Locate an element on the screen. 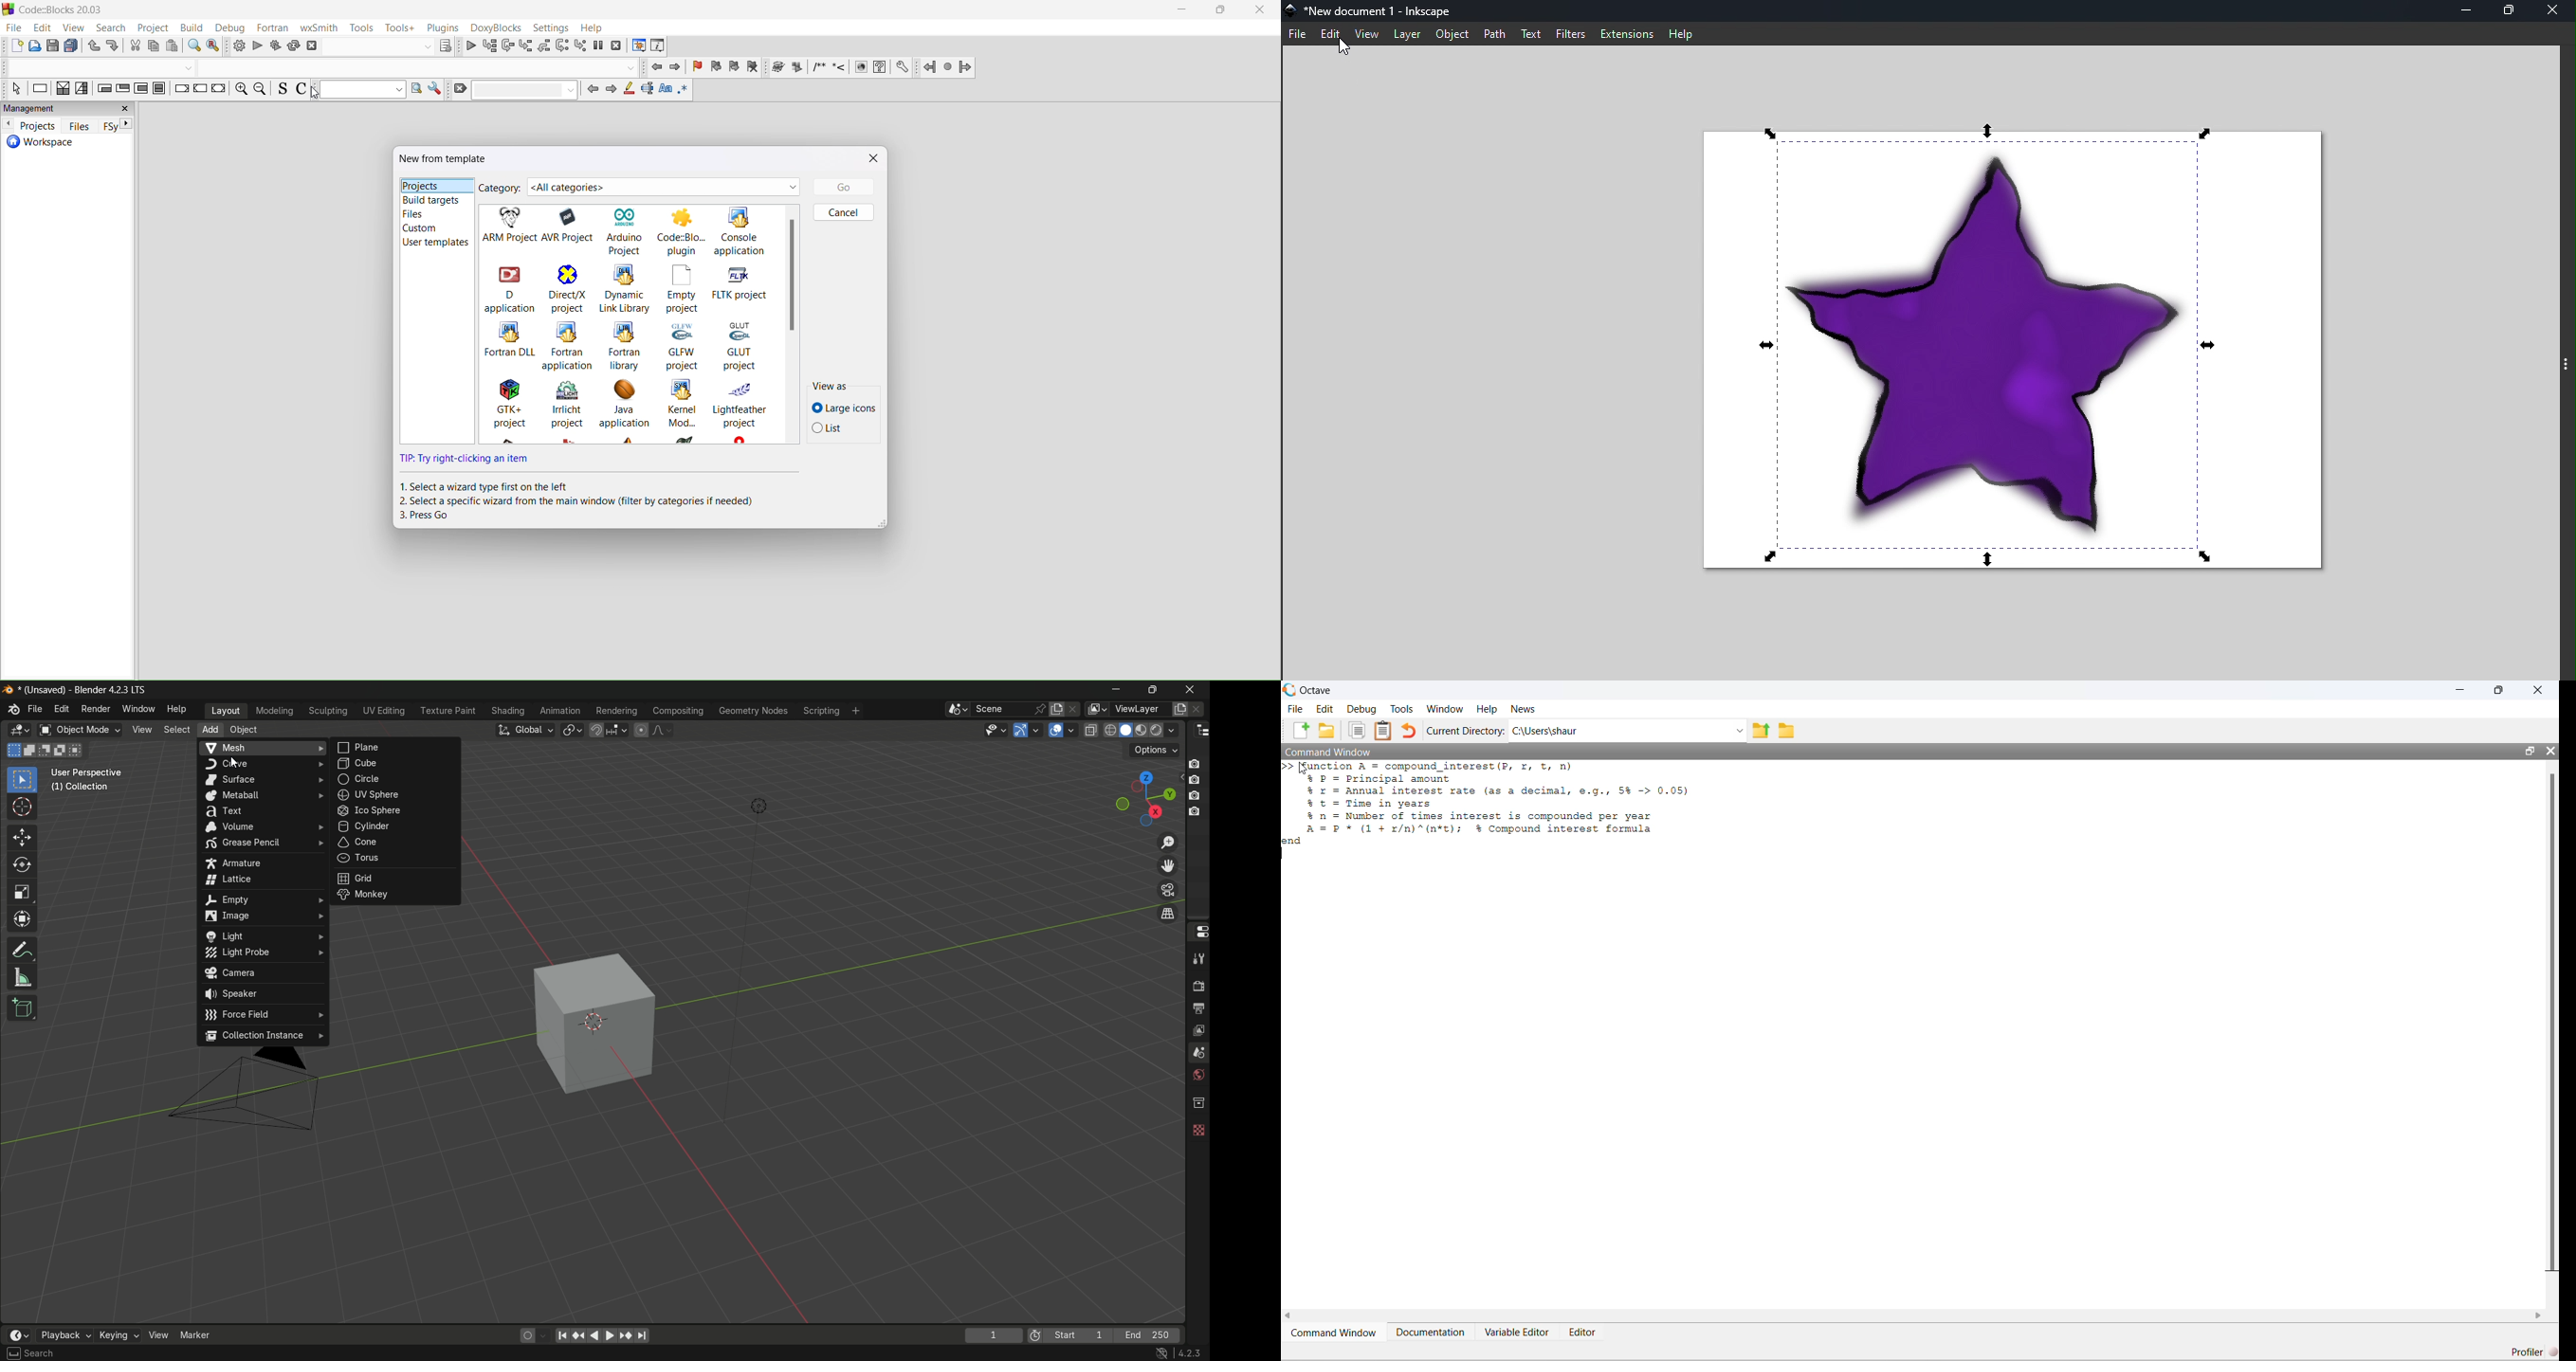 This screenshot has width=2576, height=1372. remove view layer is located at coordinates (1200, 709).